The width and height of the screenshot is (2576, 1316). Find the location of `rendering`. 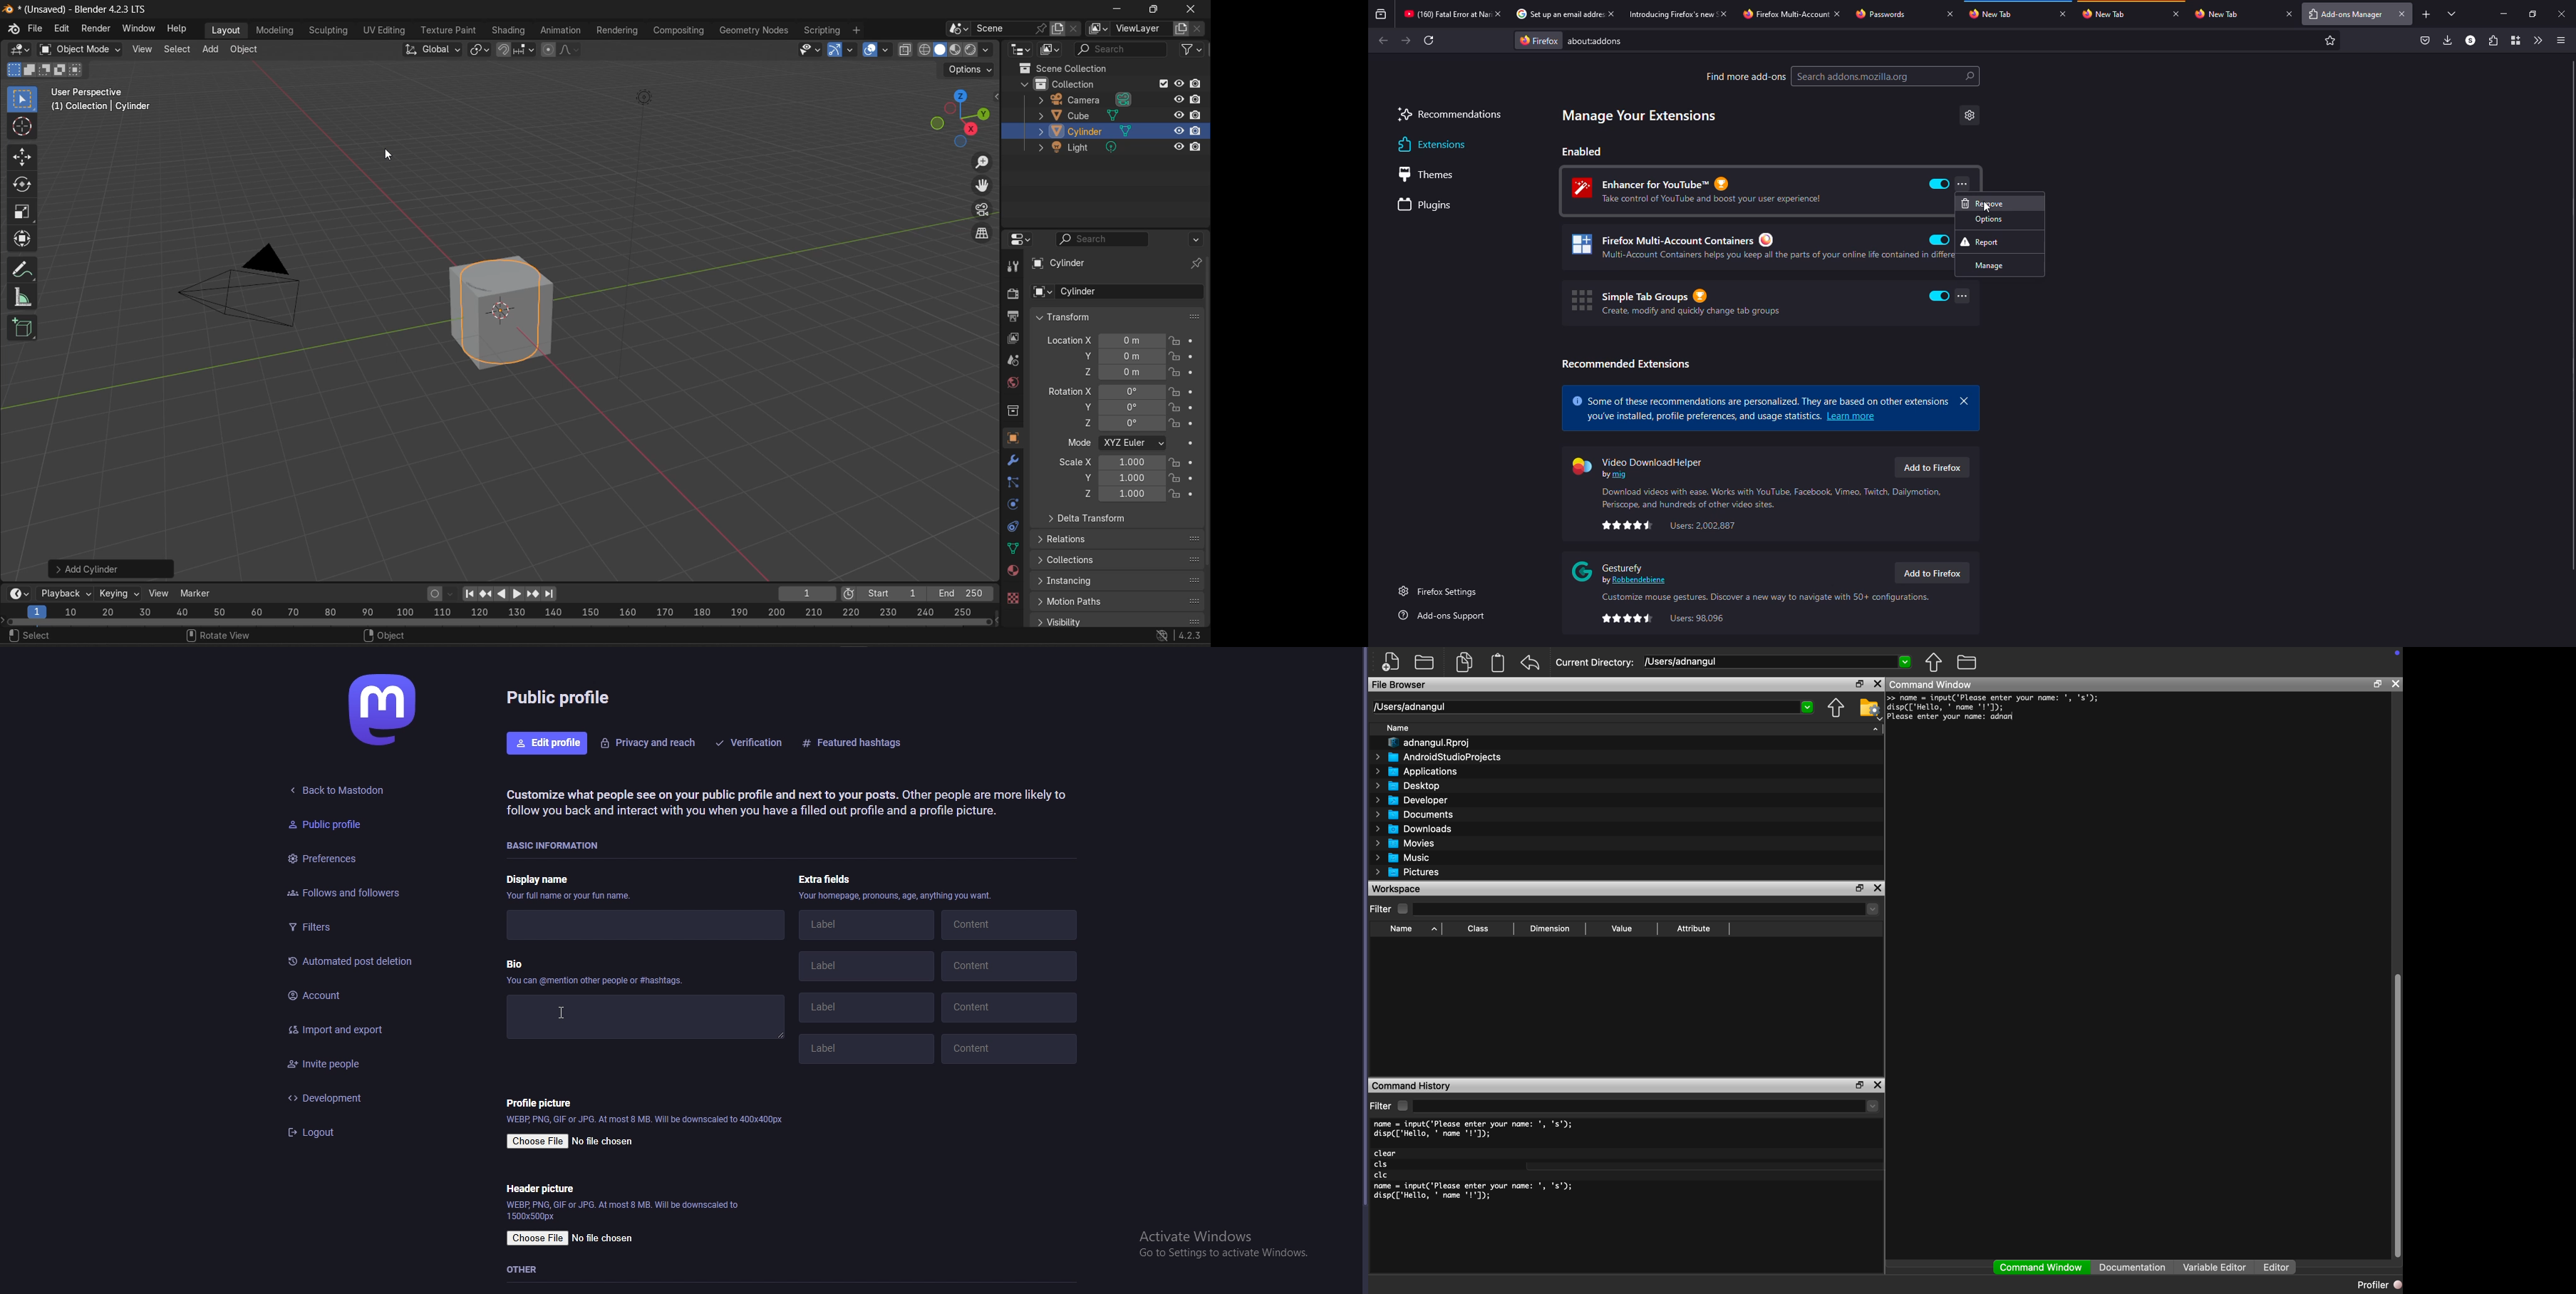

rendering is located at coordinates (620, 30).